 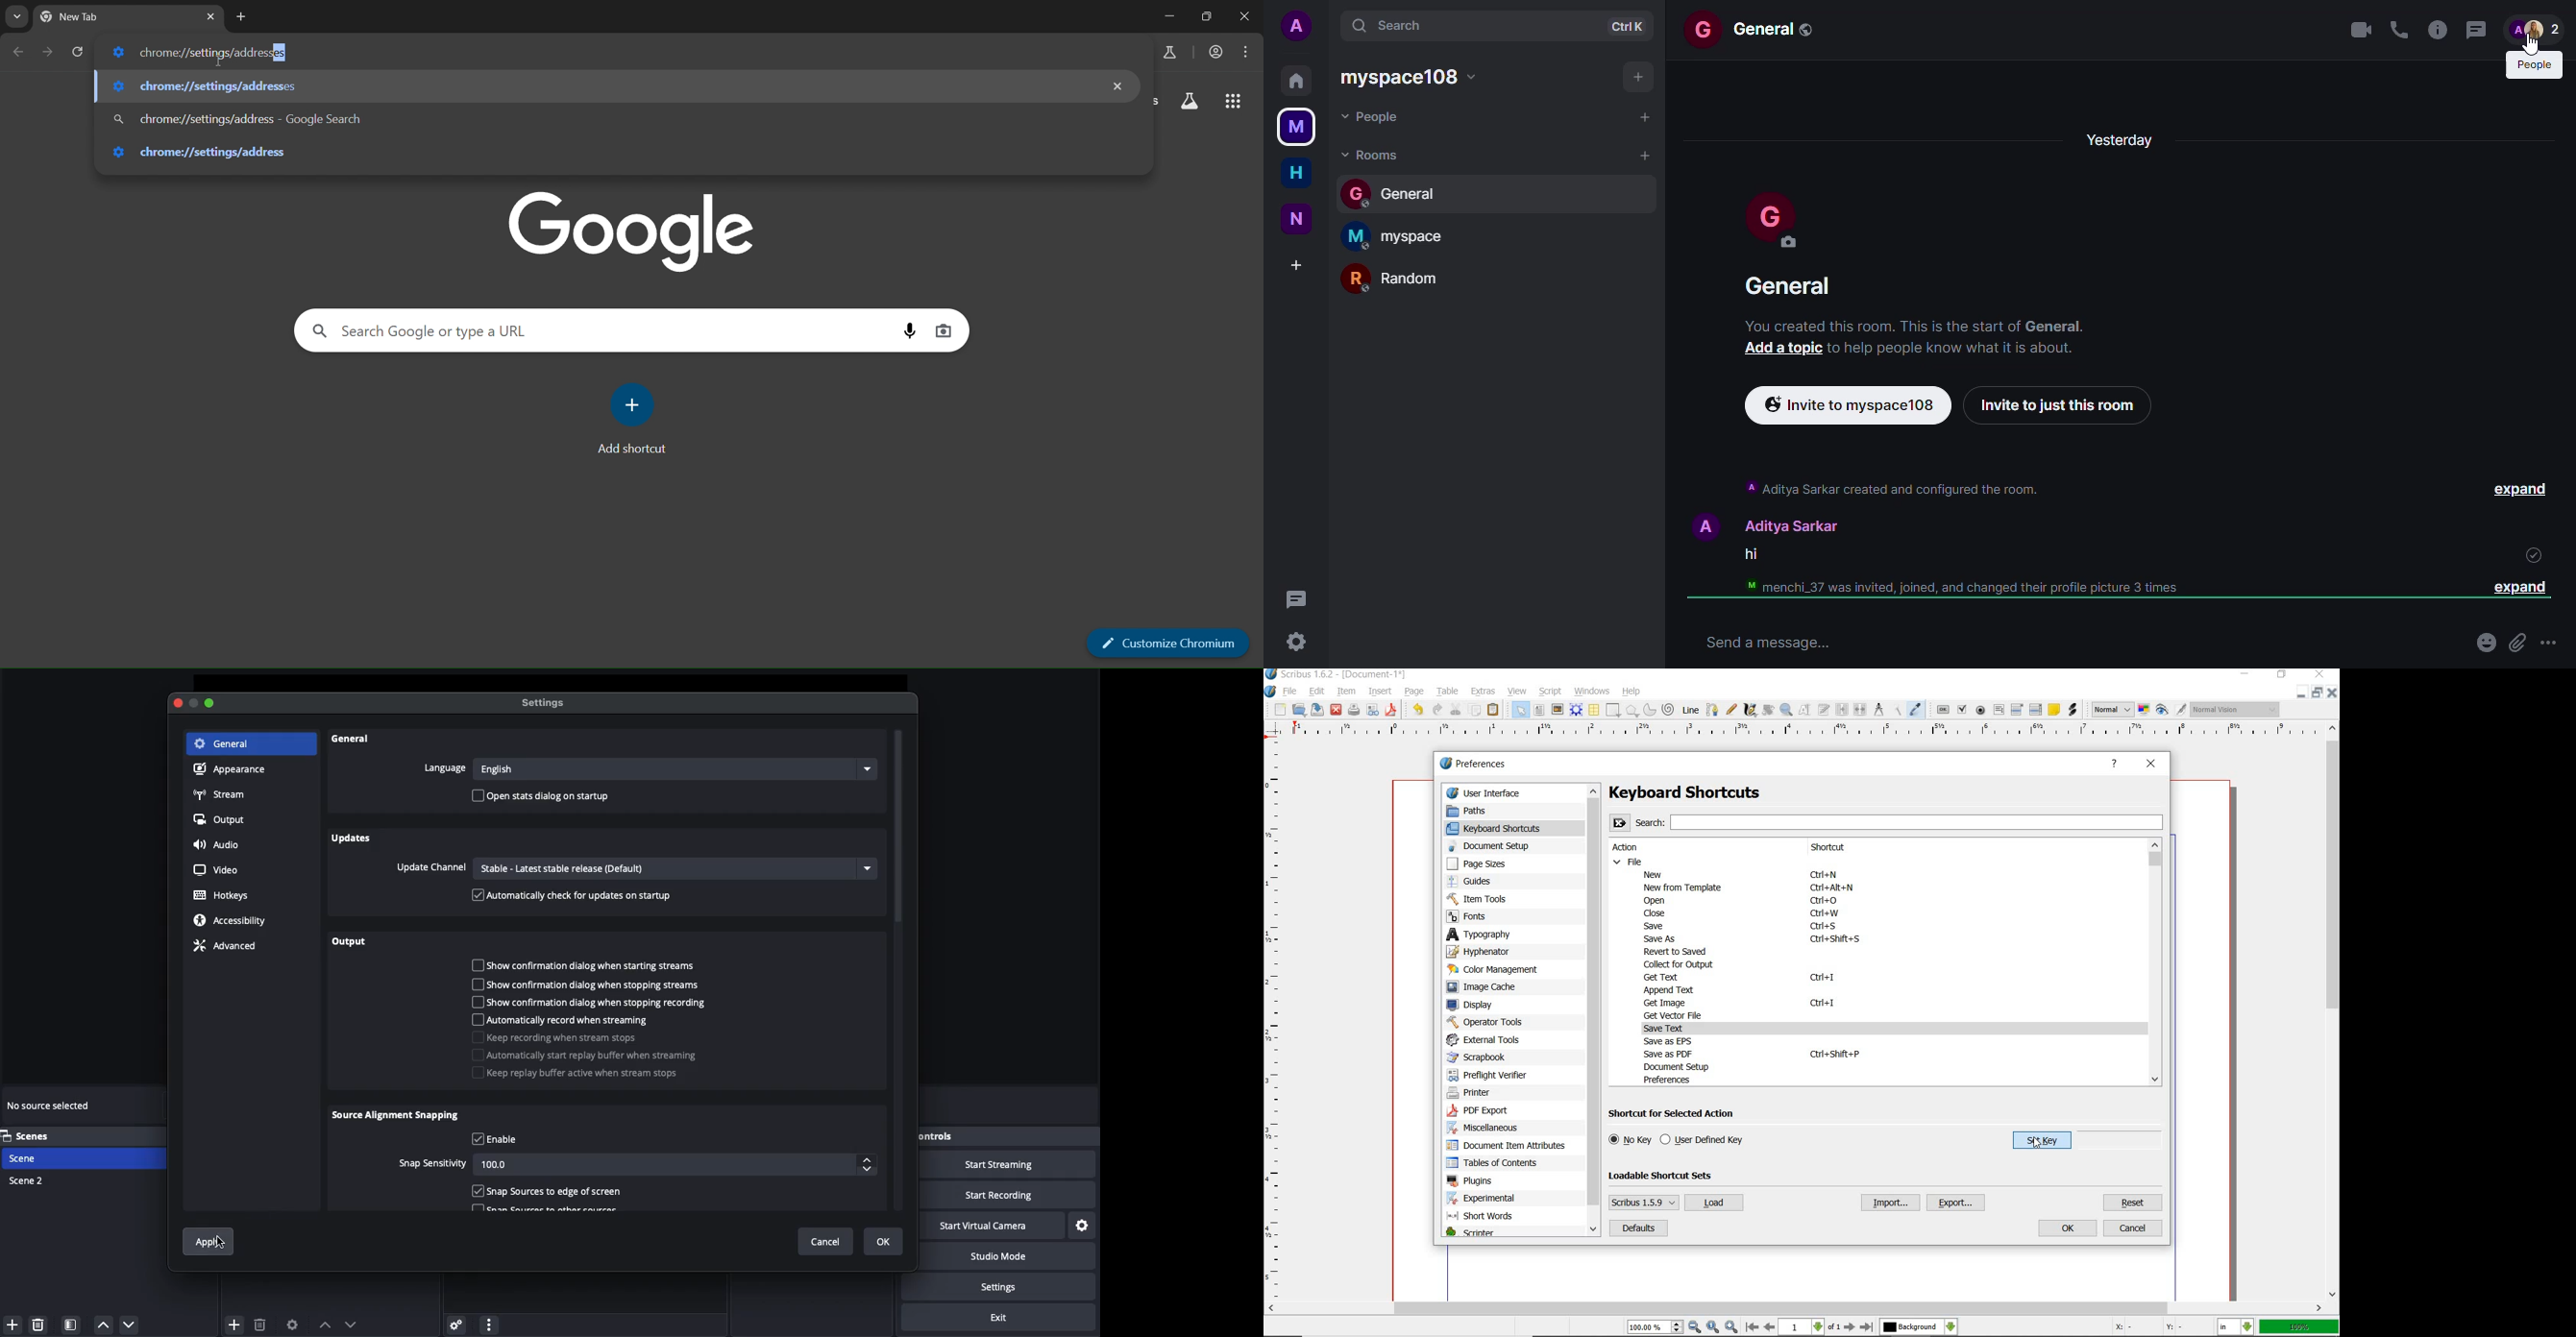 I want to click on Move up, so click(x=103, y=1326).